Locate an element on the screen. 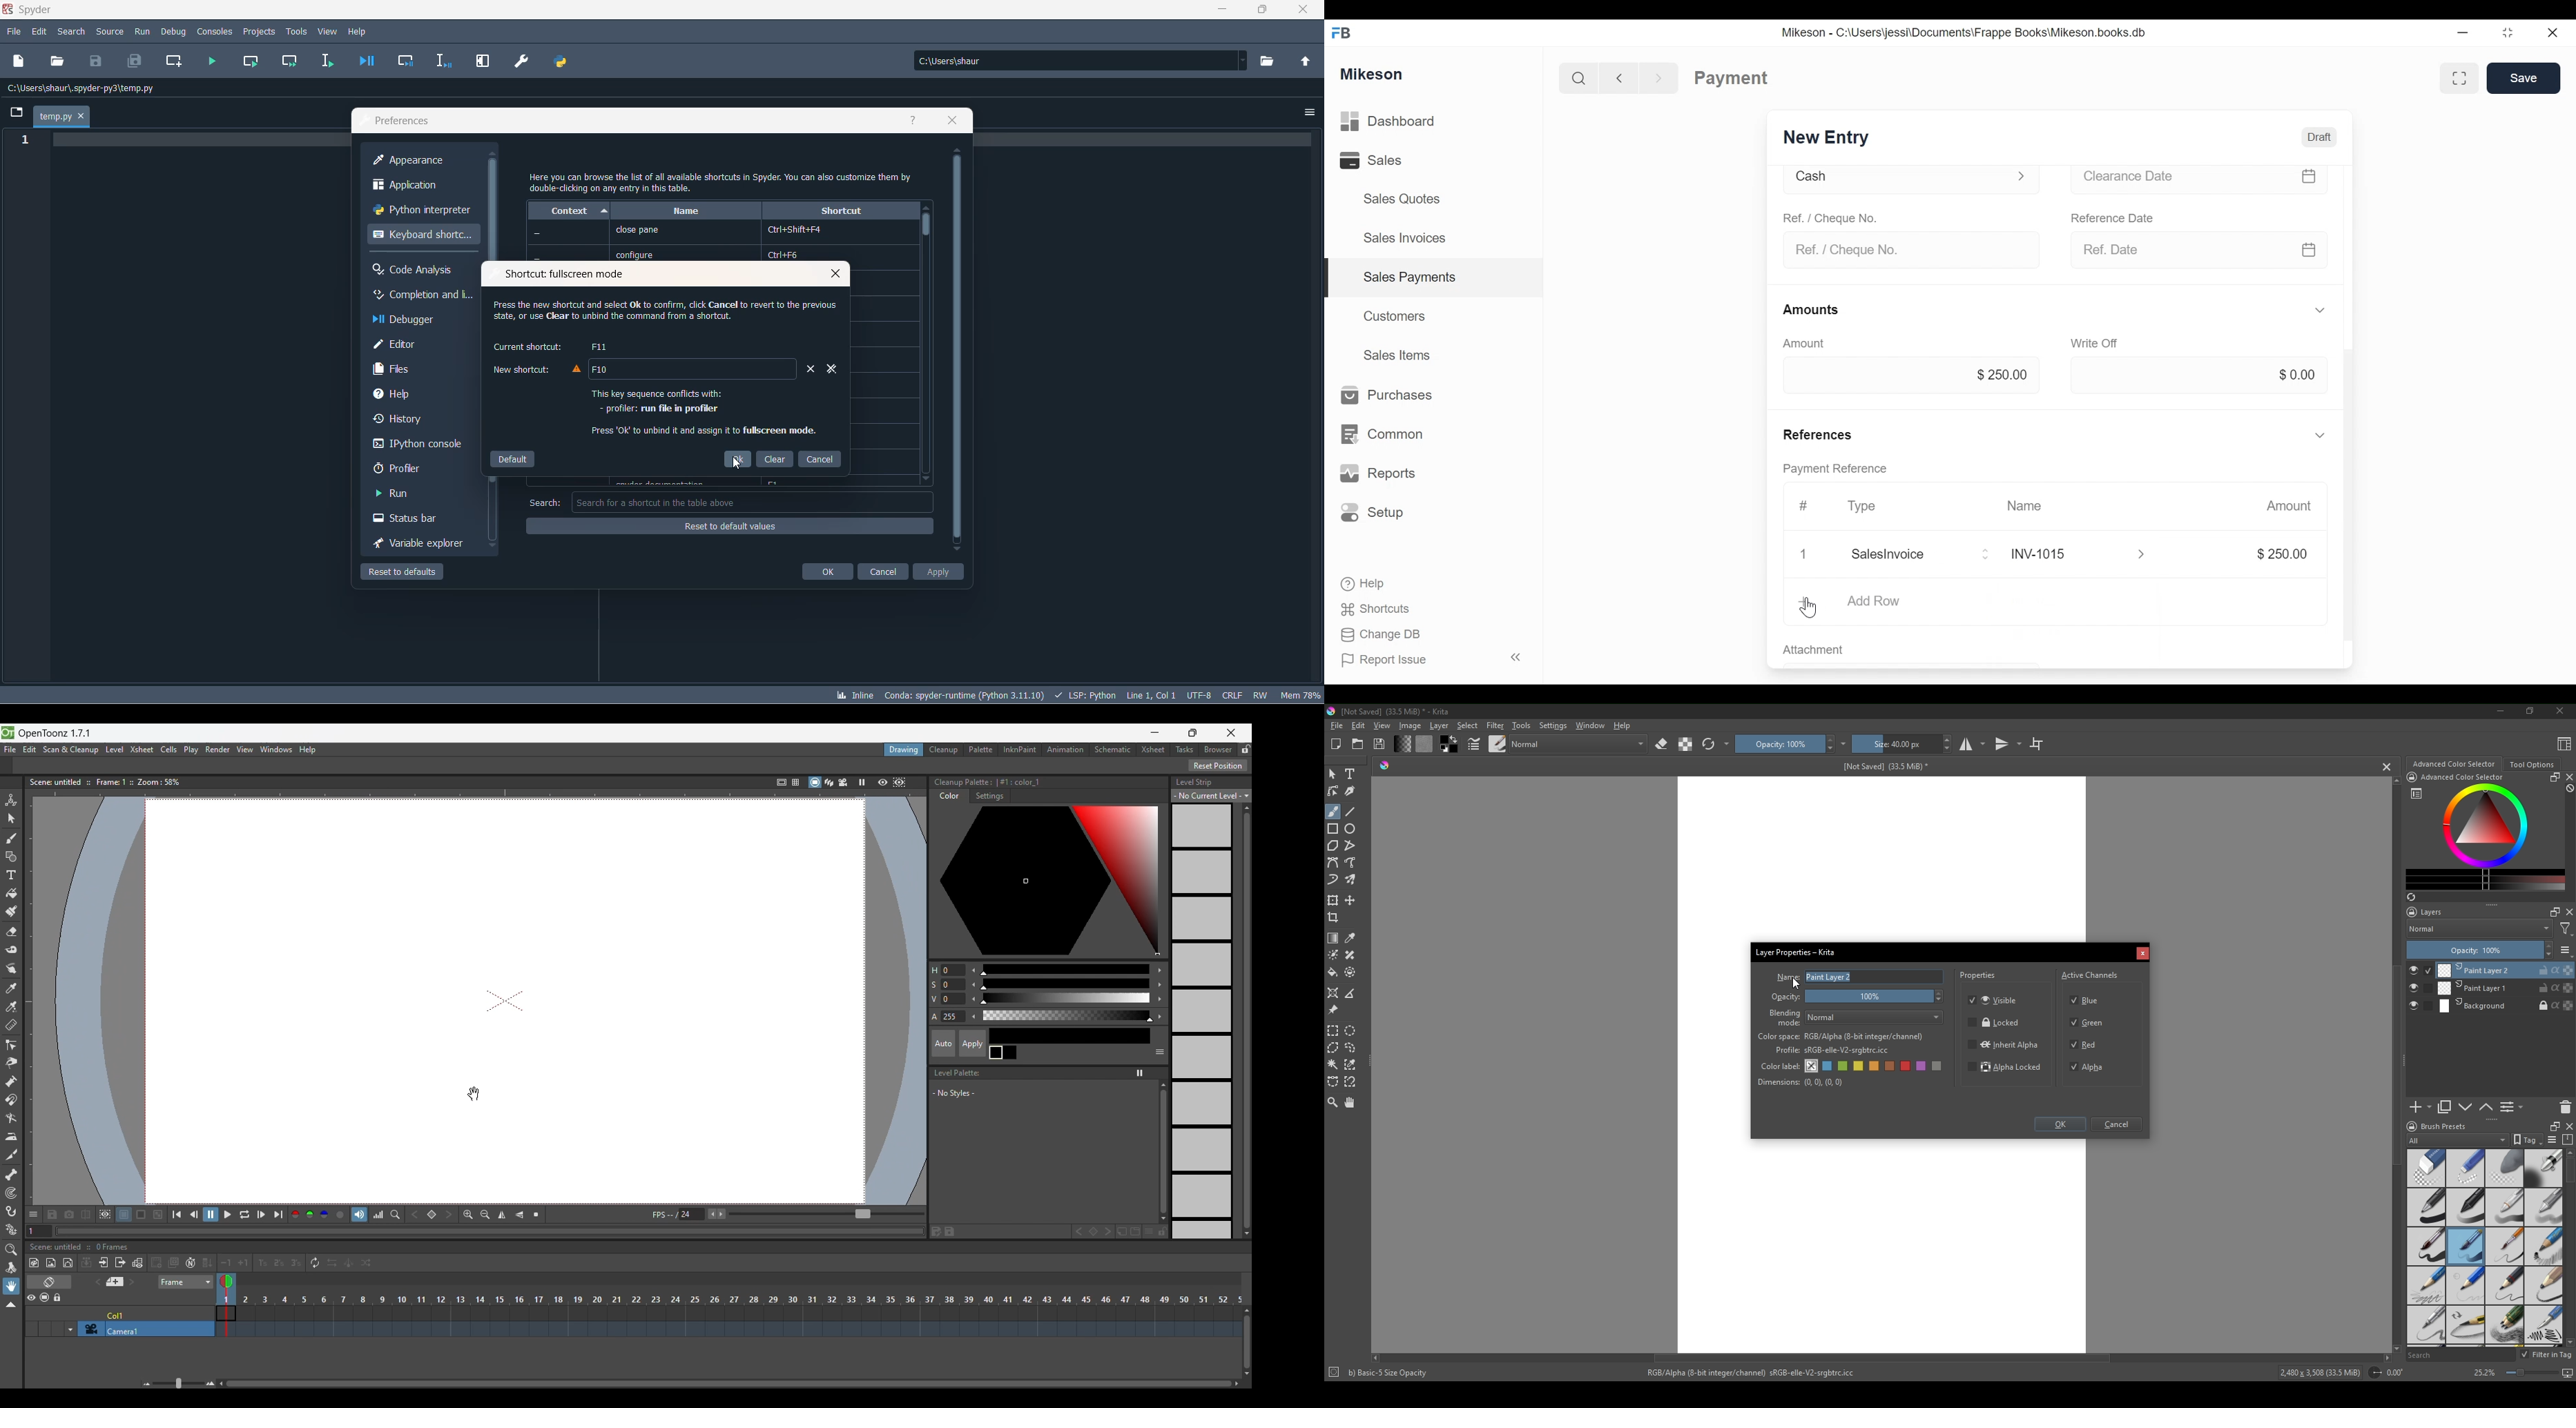 Image resolution: width=2576 pixels, height=1428 pixels. cancel is located at coordinates (2388, 767).